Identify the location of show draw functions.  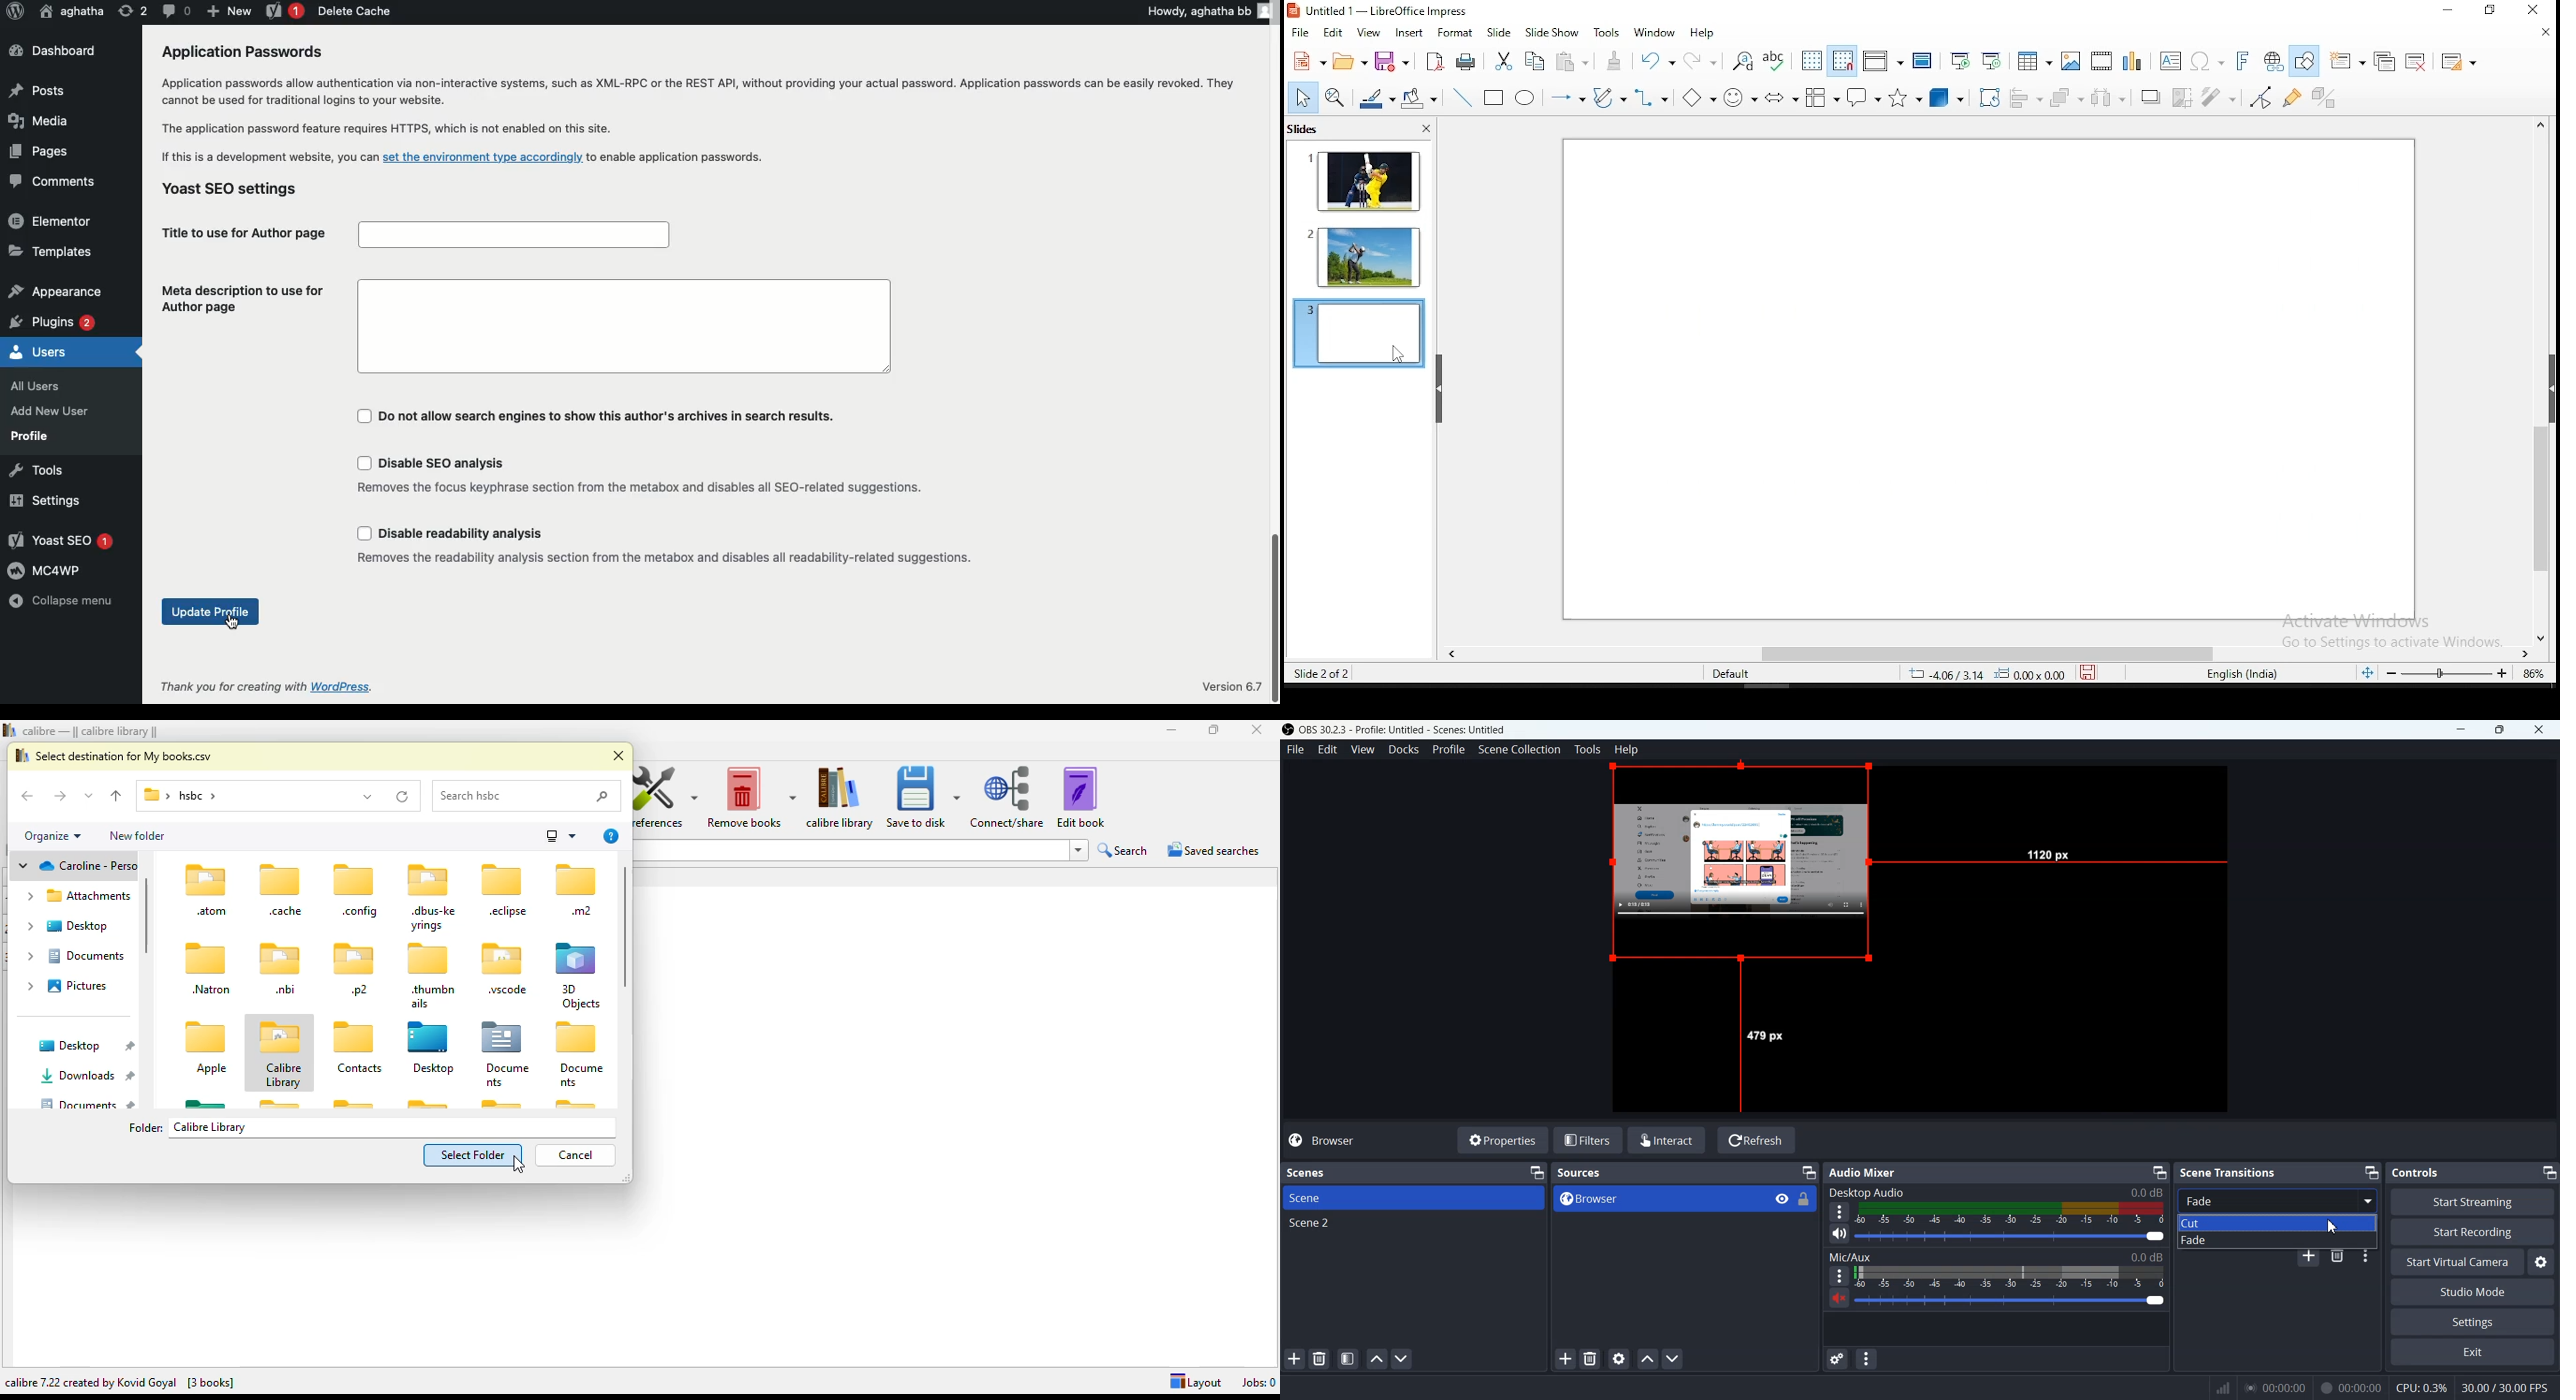
(2304, 63).